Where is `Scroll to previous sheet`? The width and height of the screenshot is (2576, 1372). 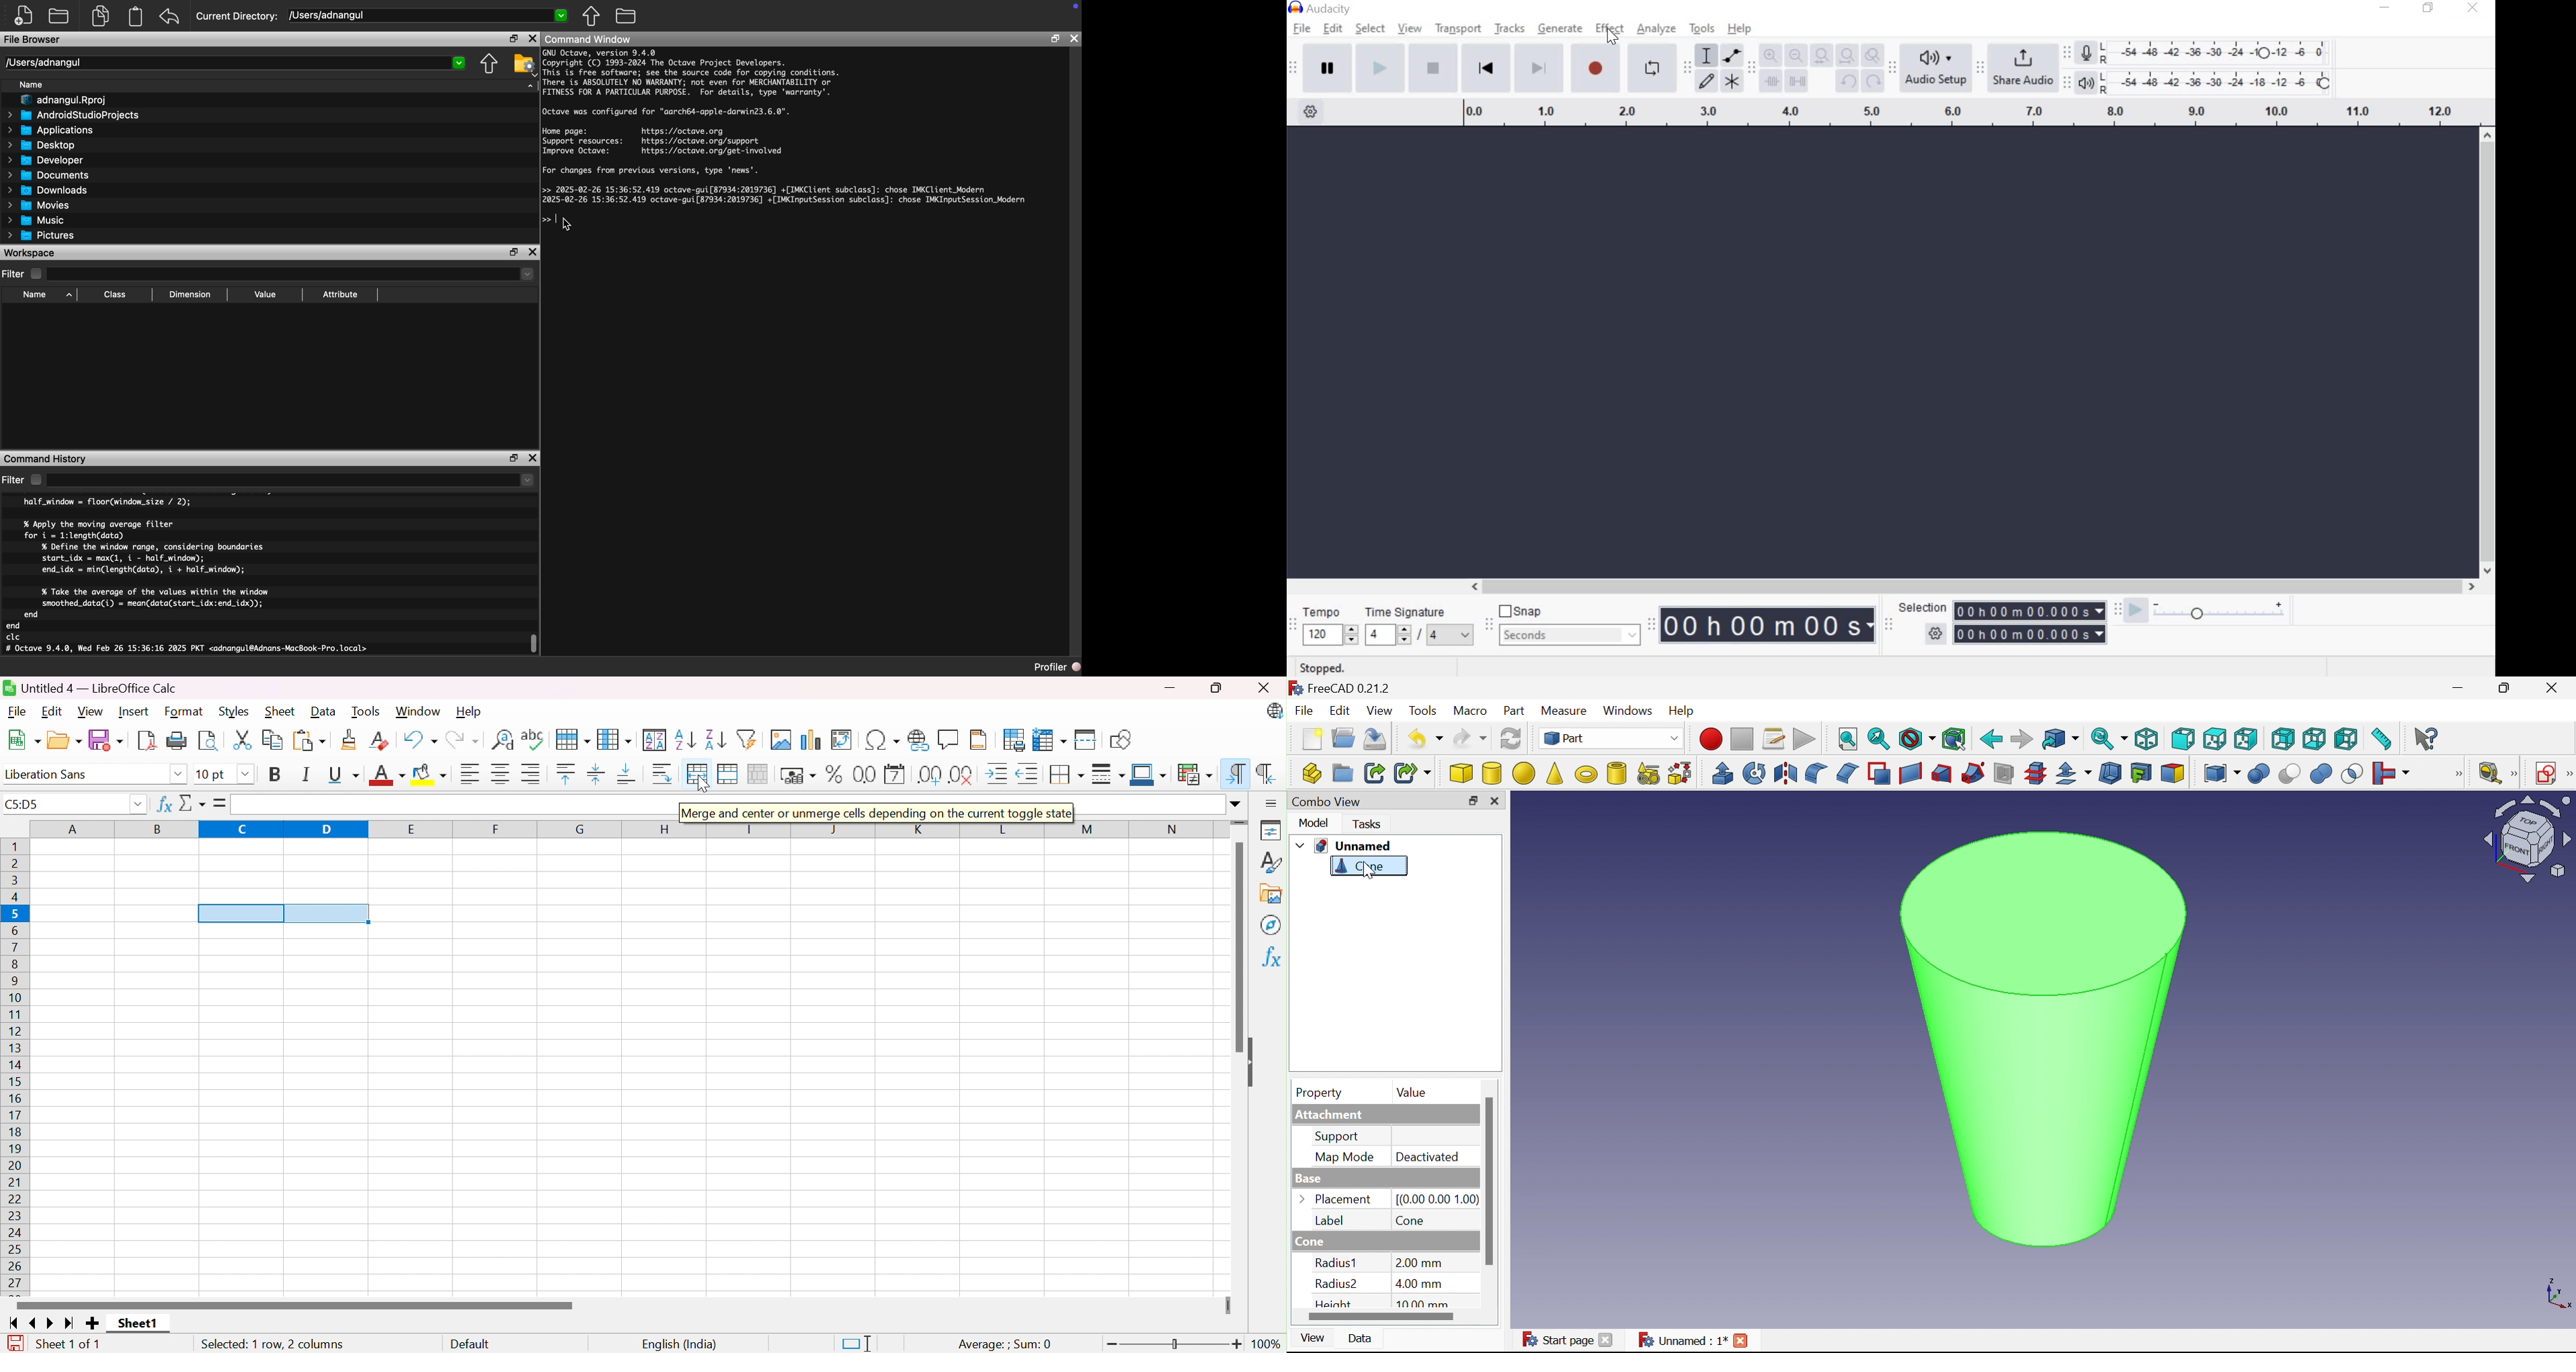
Scroll to previous sheet is located at coordinates (34, 1325).